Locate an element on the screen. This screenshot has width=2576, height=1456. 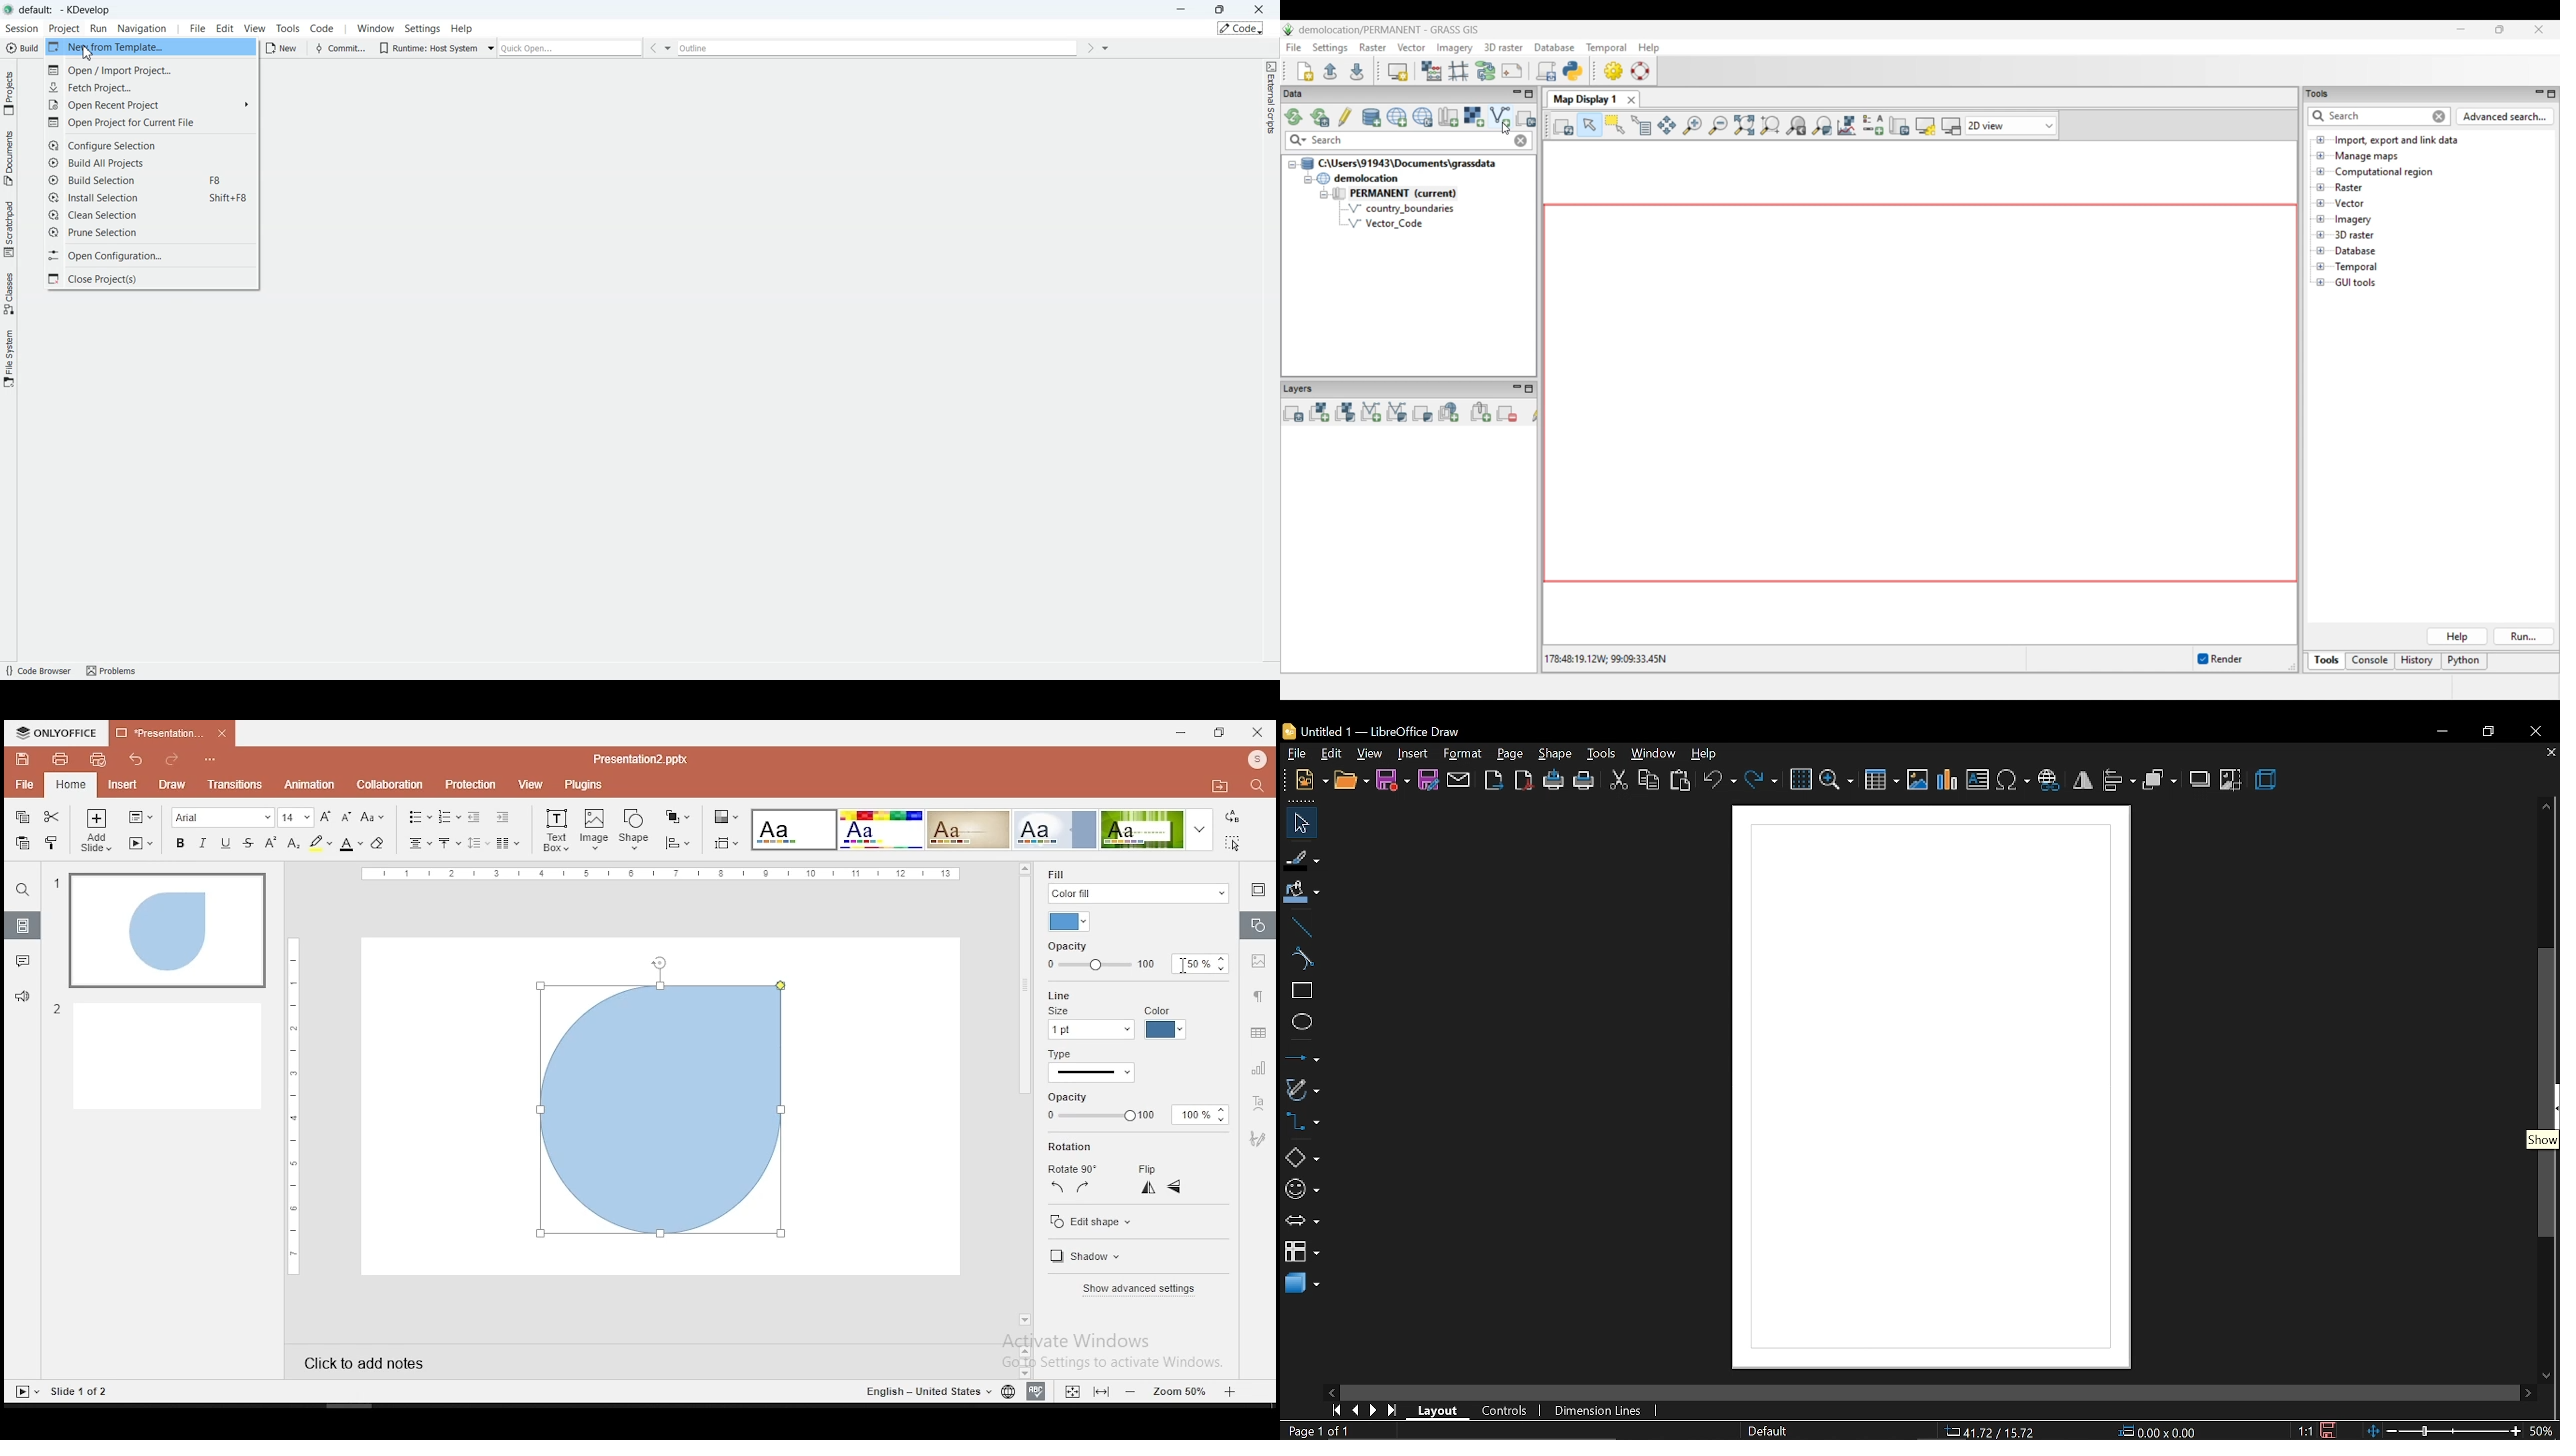
basic shapes is located at coordinates (1302, 1158).